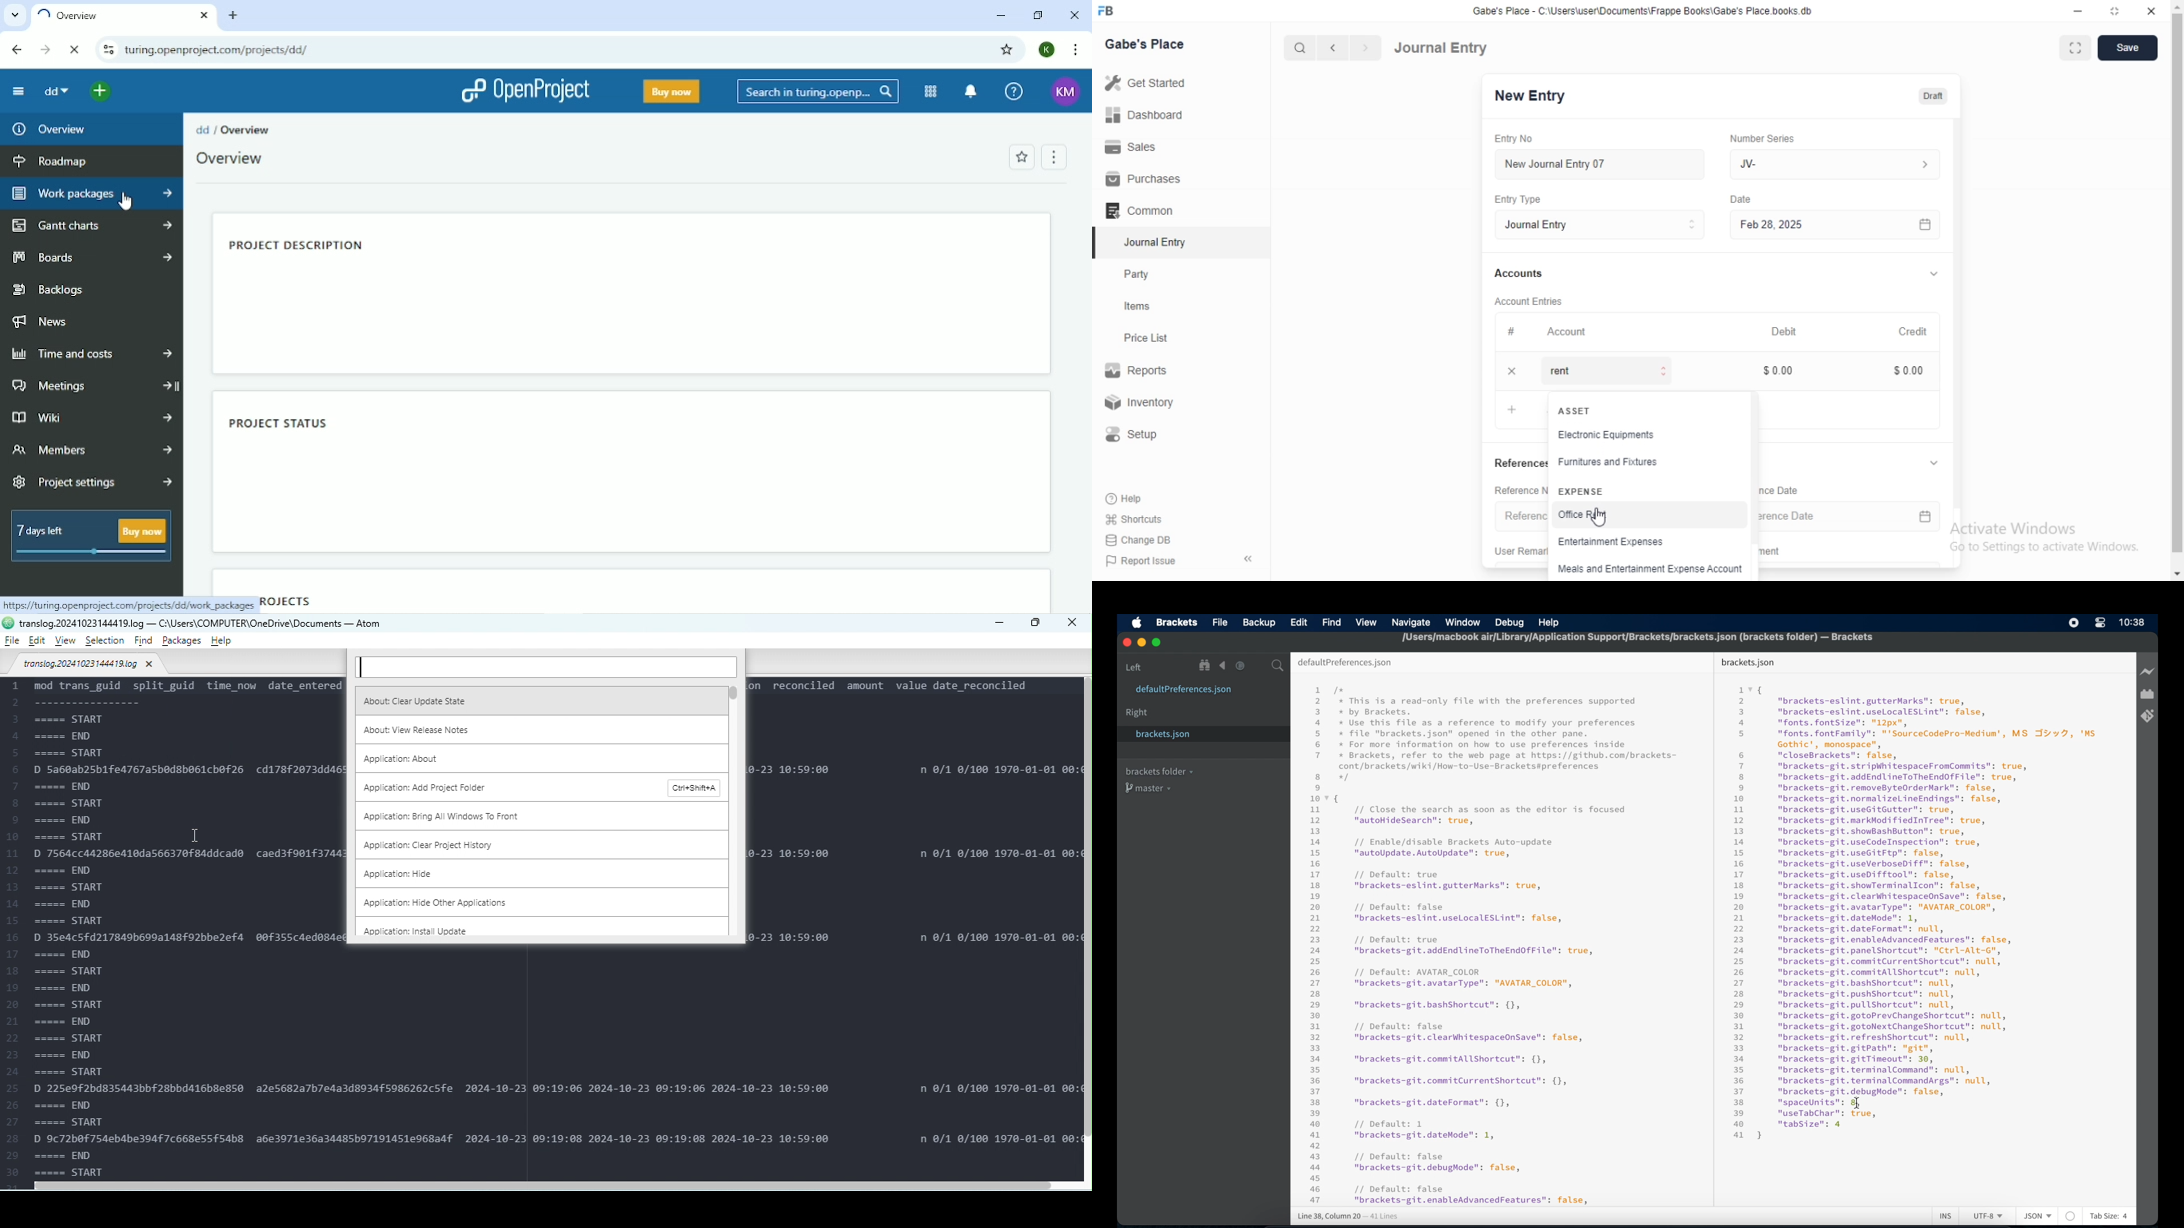  What do you see at coordinates (18, 92) in the screenshot?
I see `Collapse project menu` at bounding box center [18, 92].